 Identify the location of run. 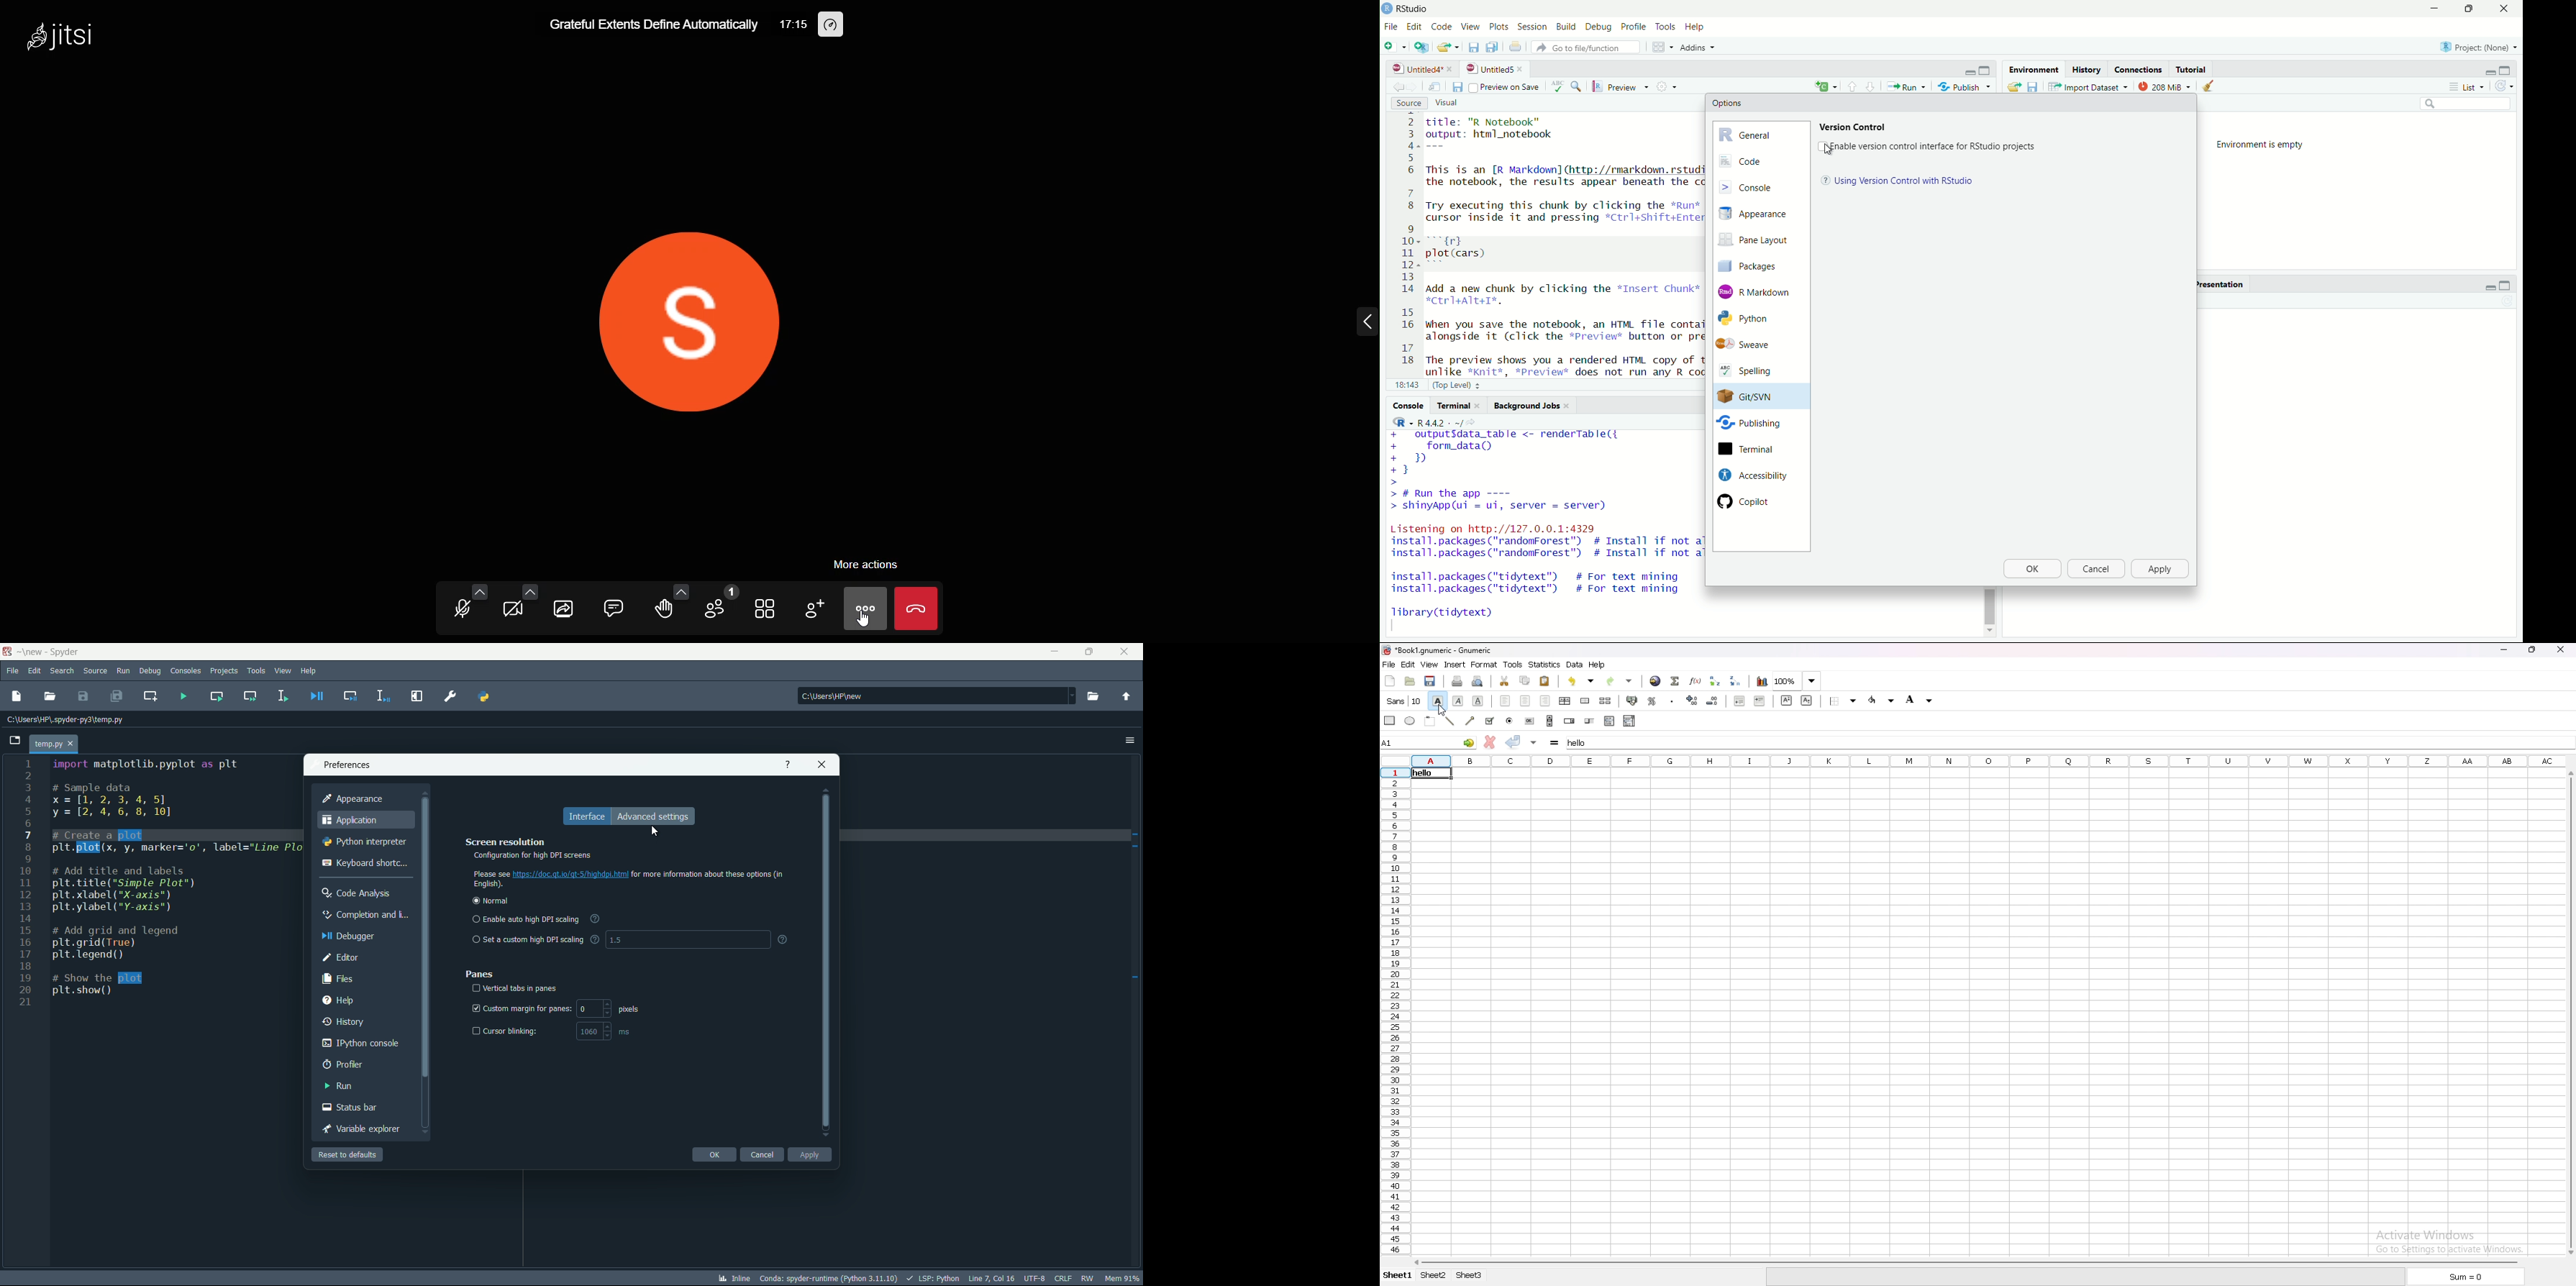
(123, 671).